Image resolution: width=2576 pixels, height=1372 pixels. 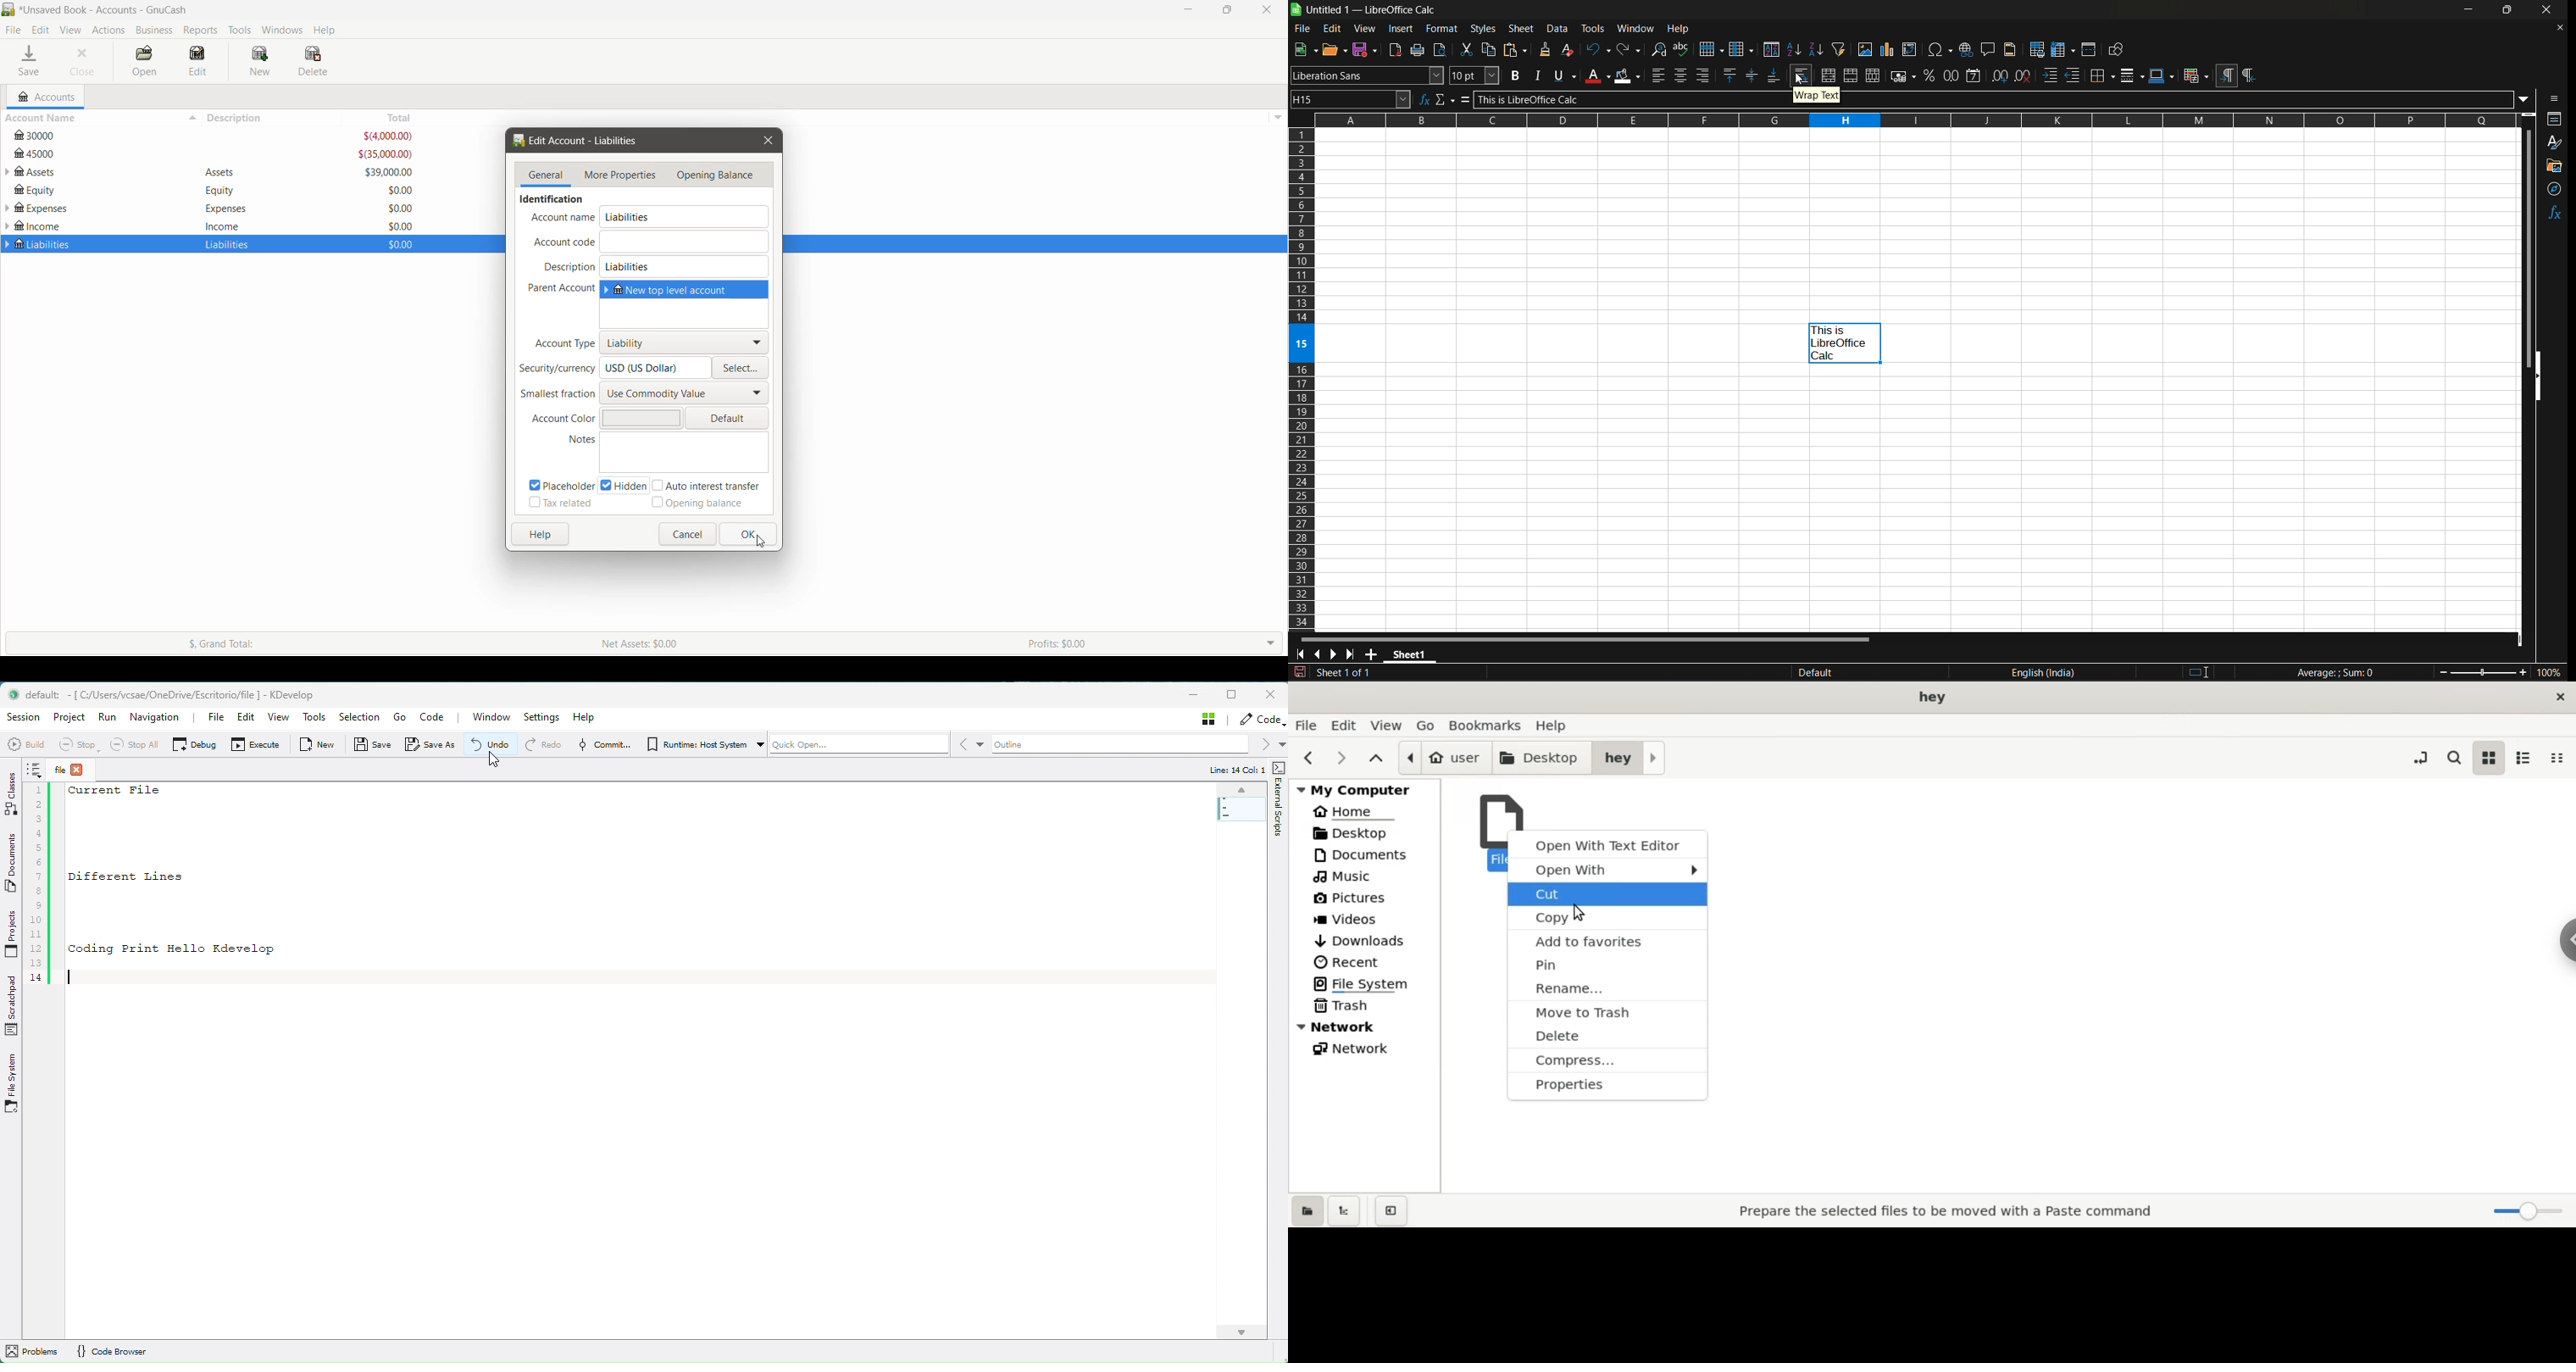 What do you see at coordinates (1951, 77) in the screenshot?
I see `format as number` at bounding box center [1951, 77].